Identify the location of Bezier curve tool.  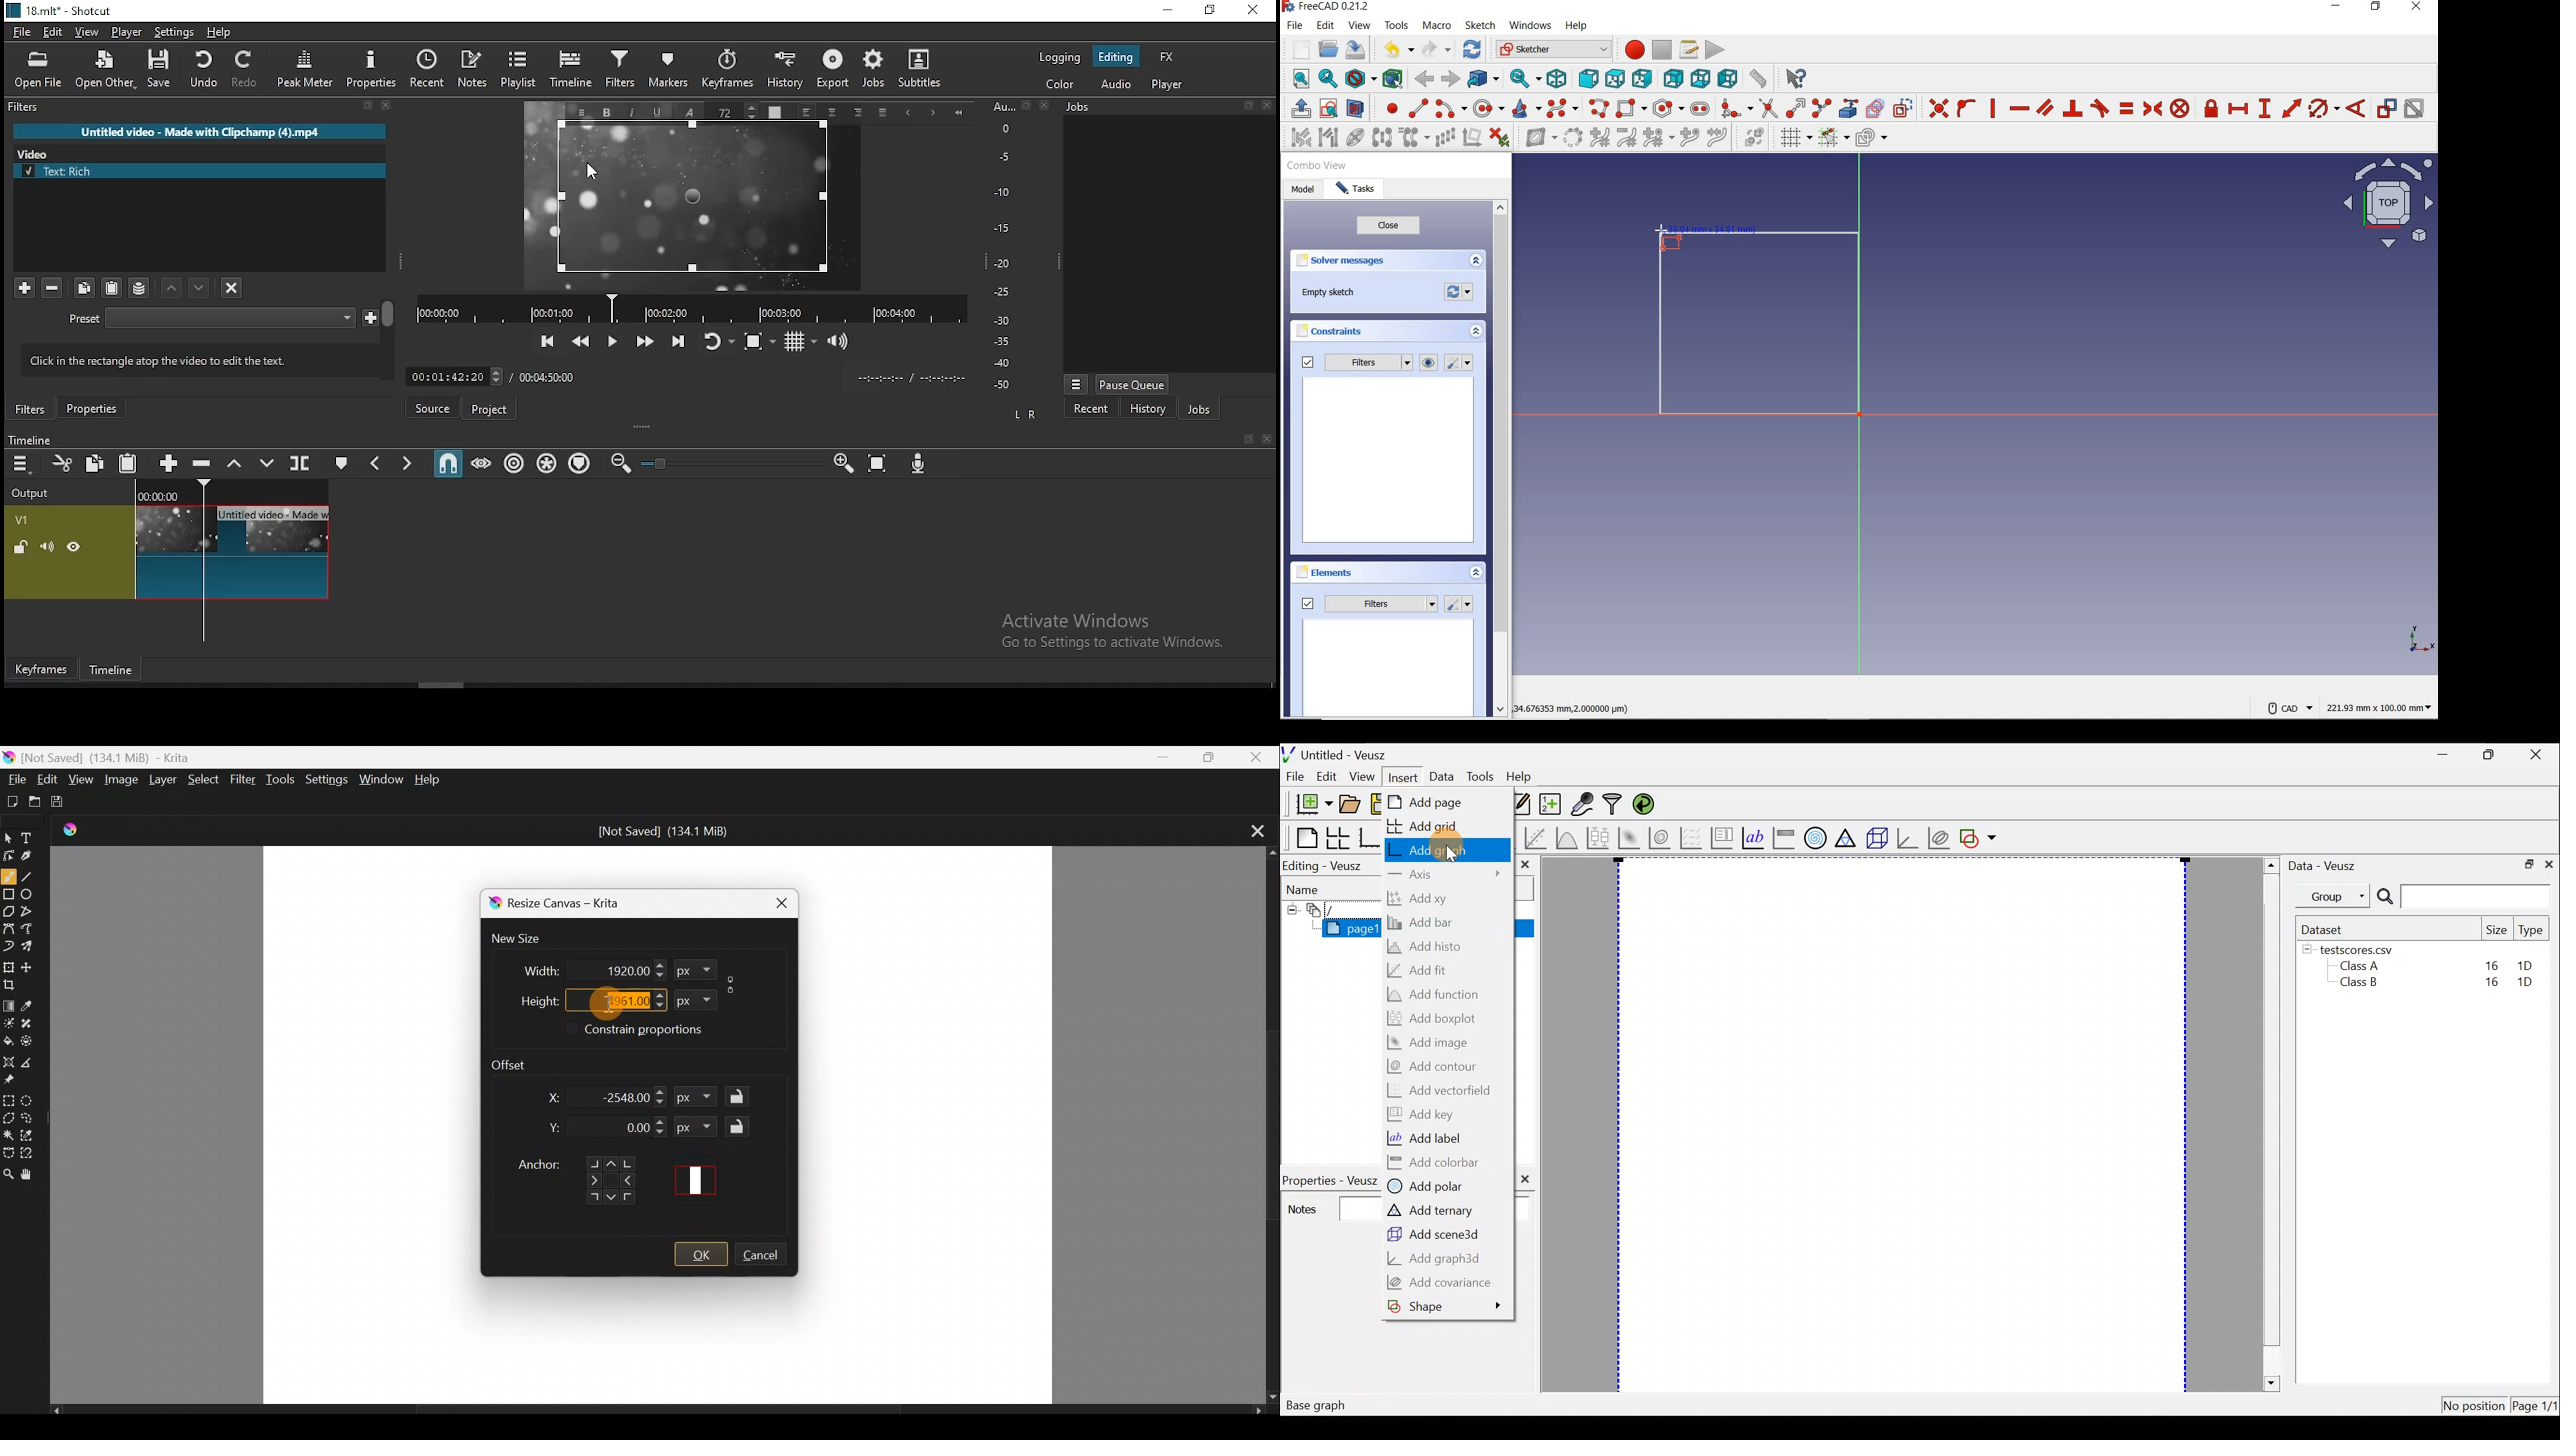
(9, 927).